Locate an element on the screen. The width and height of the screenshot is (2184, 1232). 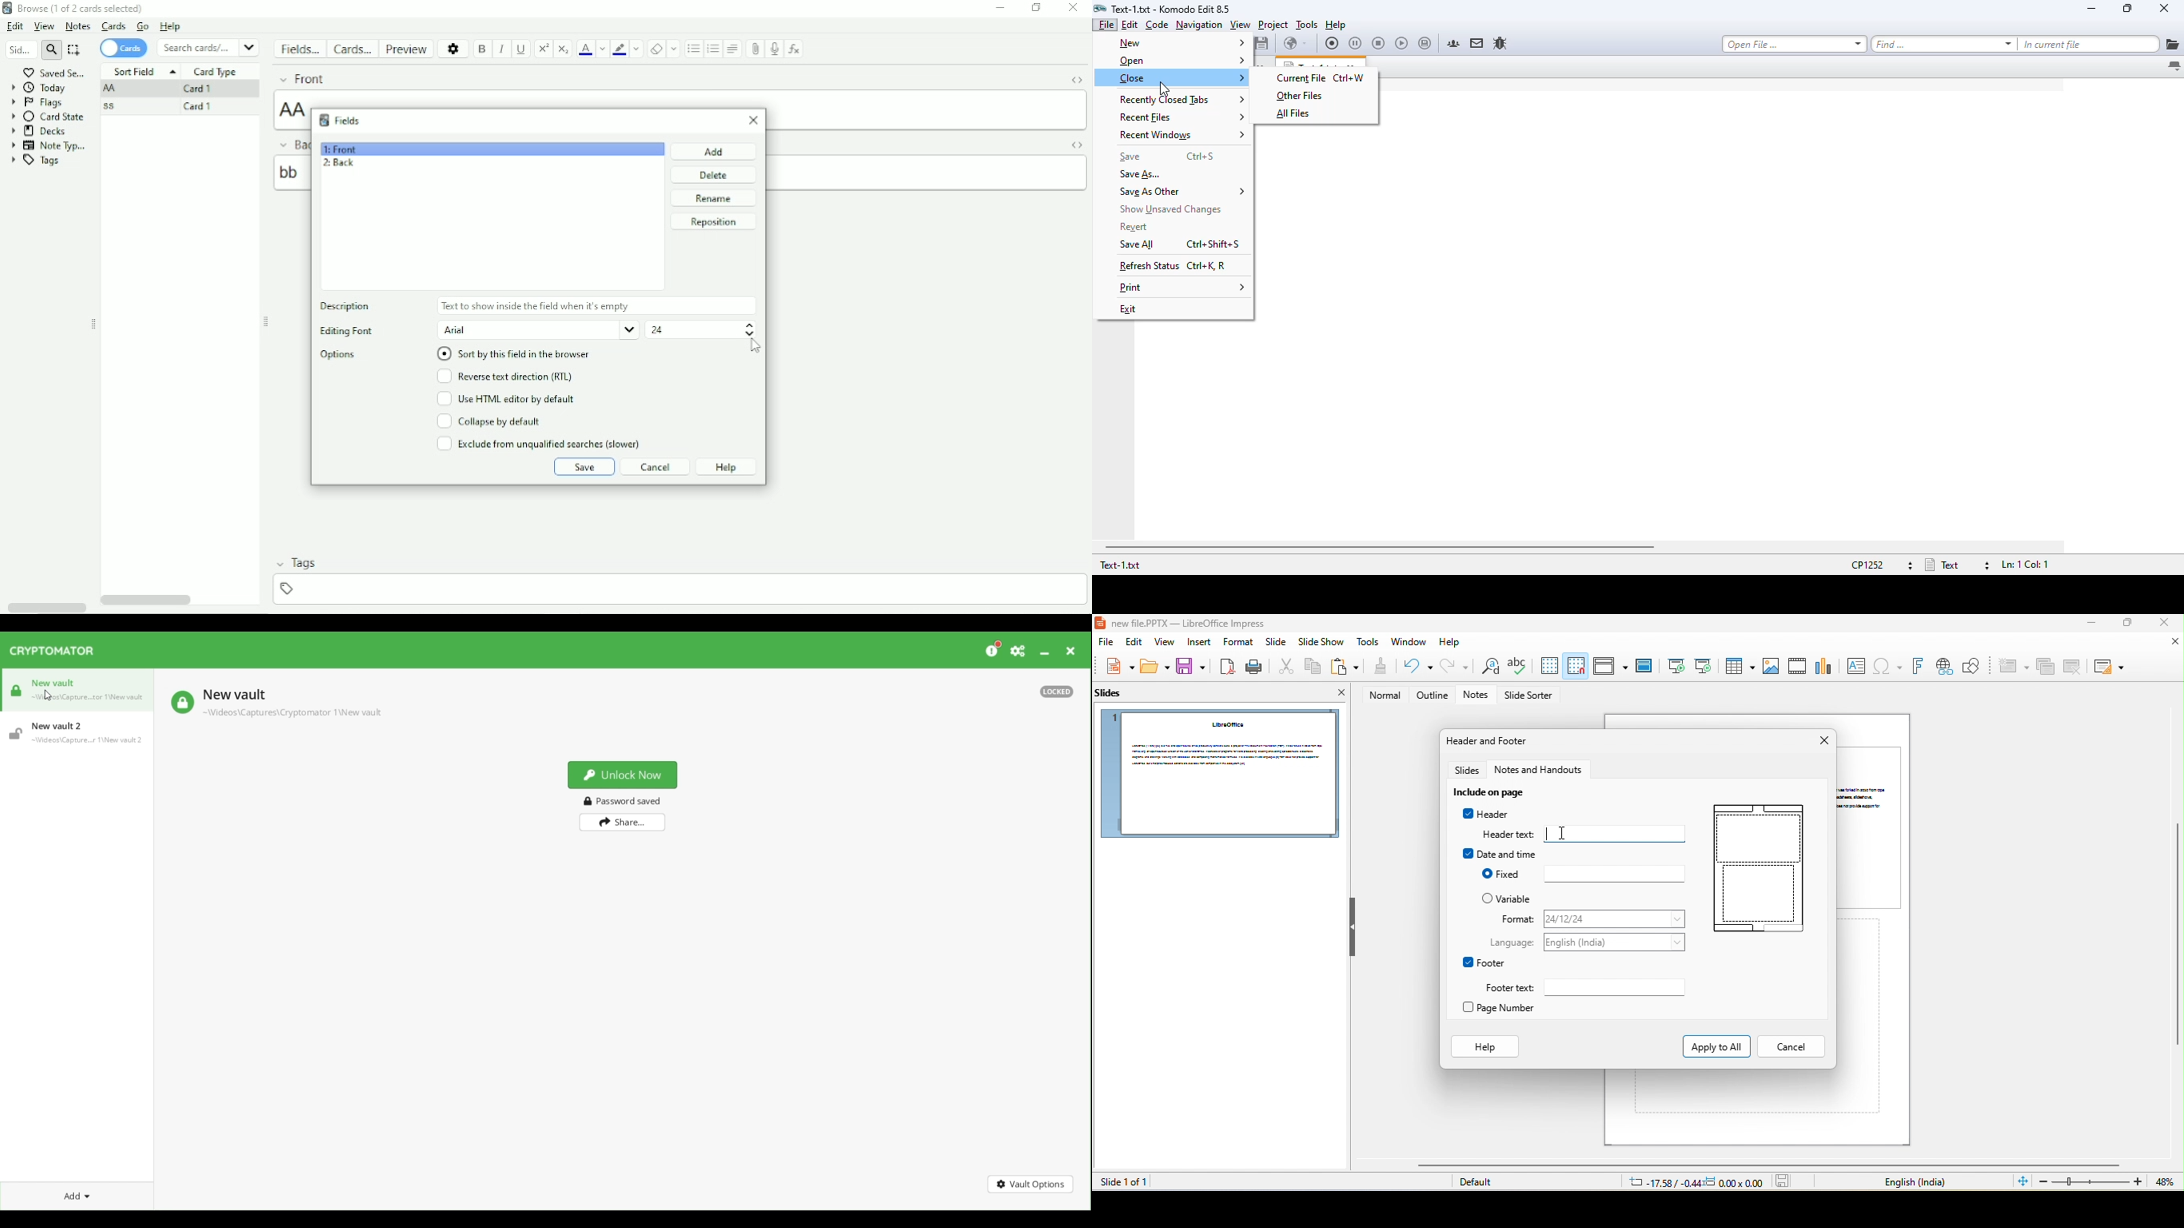
start from current slide is located at coordinates (1703, 665).